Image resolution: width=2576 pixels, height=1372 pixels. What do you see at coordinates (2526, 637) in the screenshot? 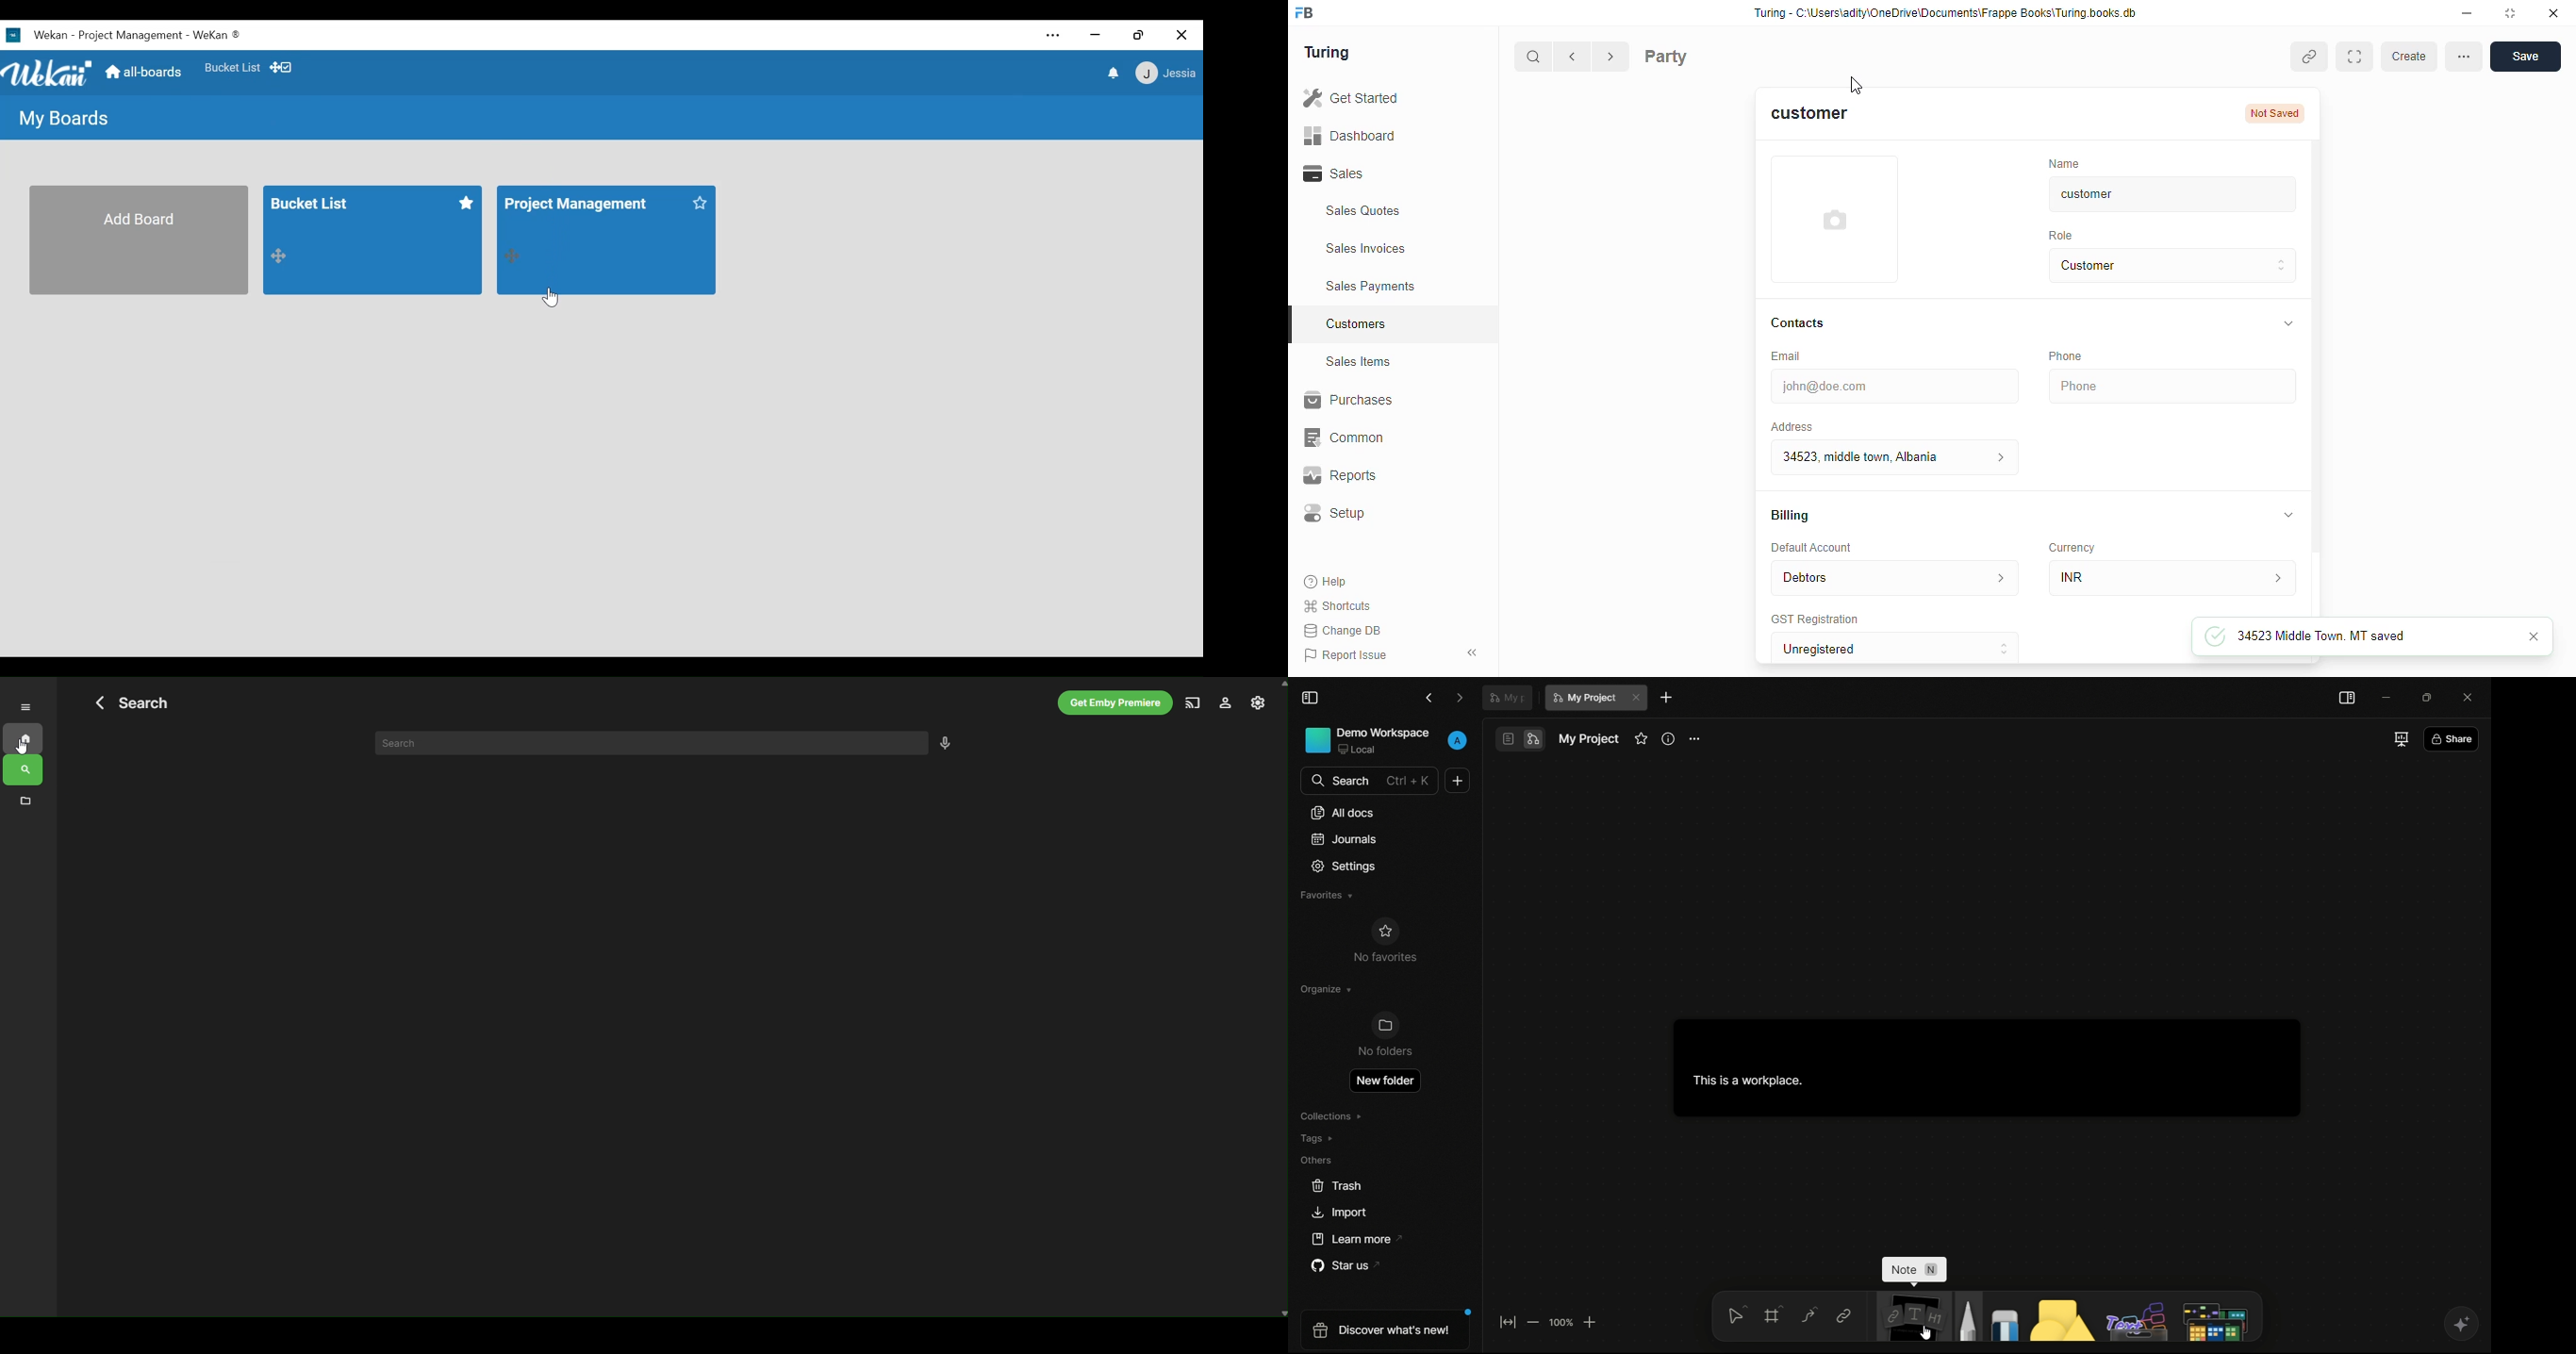
I see `close` at bounding box center [2526, 637].